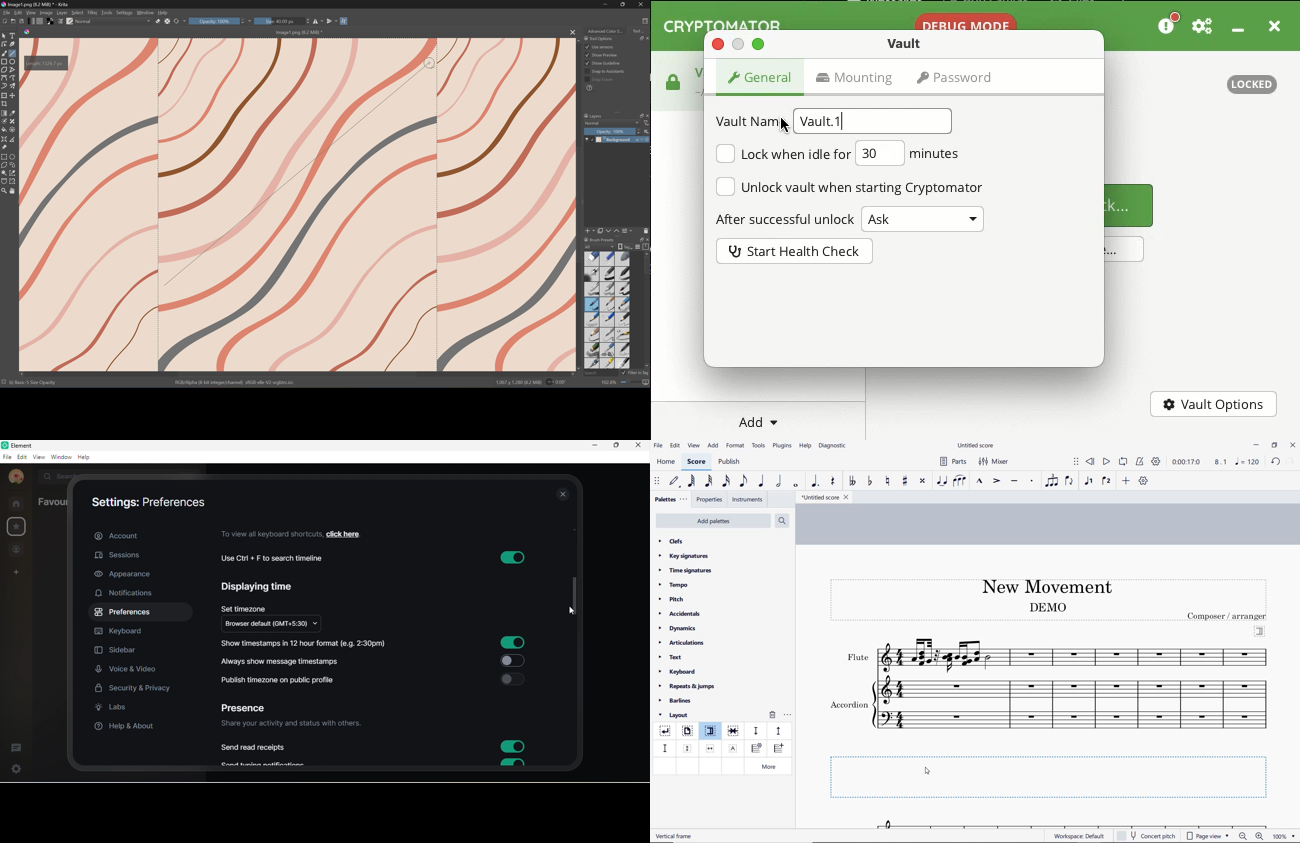 The image size is (1316, 868). I want to click on Krita, so click(27, 32).